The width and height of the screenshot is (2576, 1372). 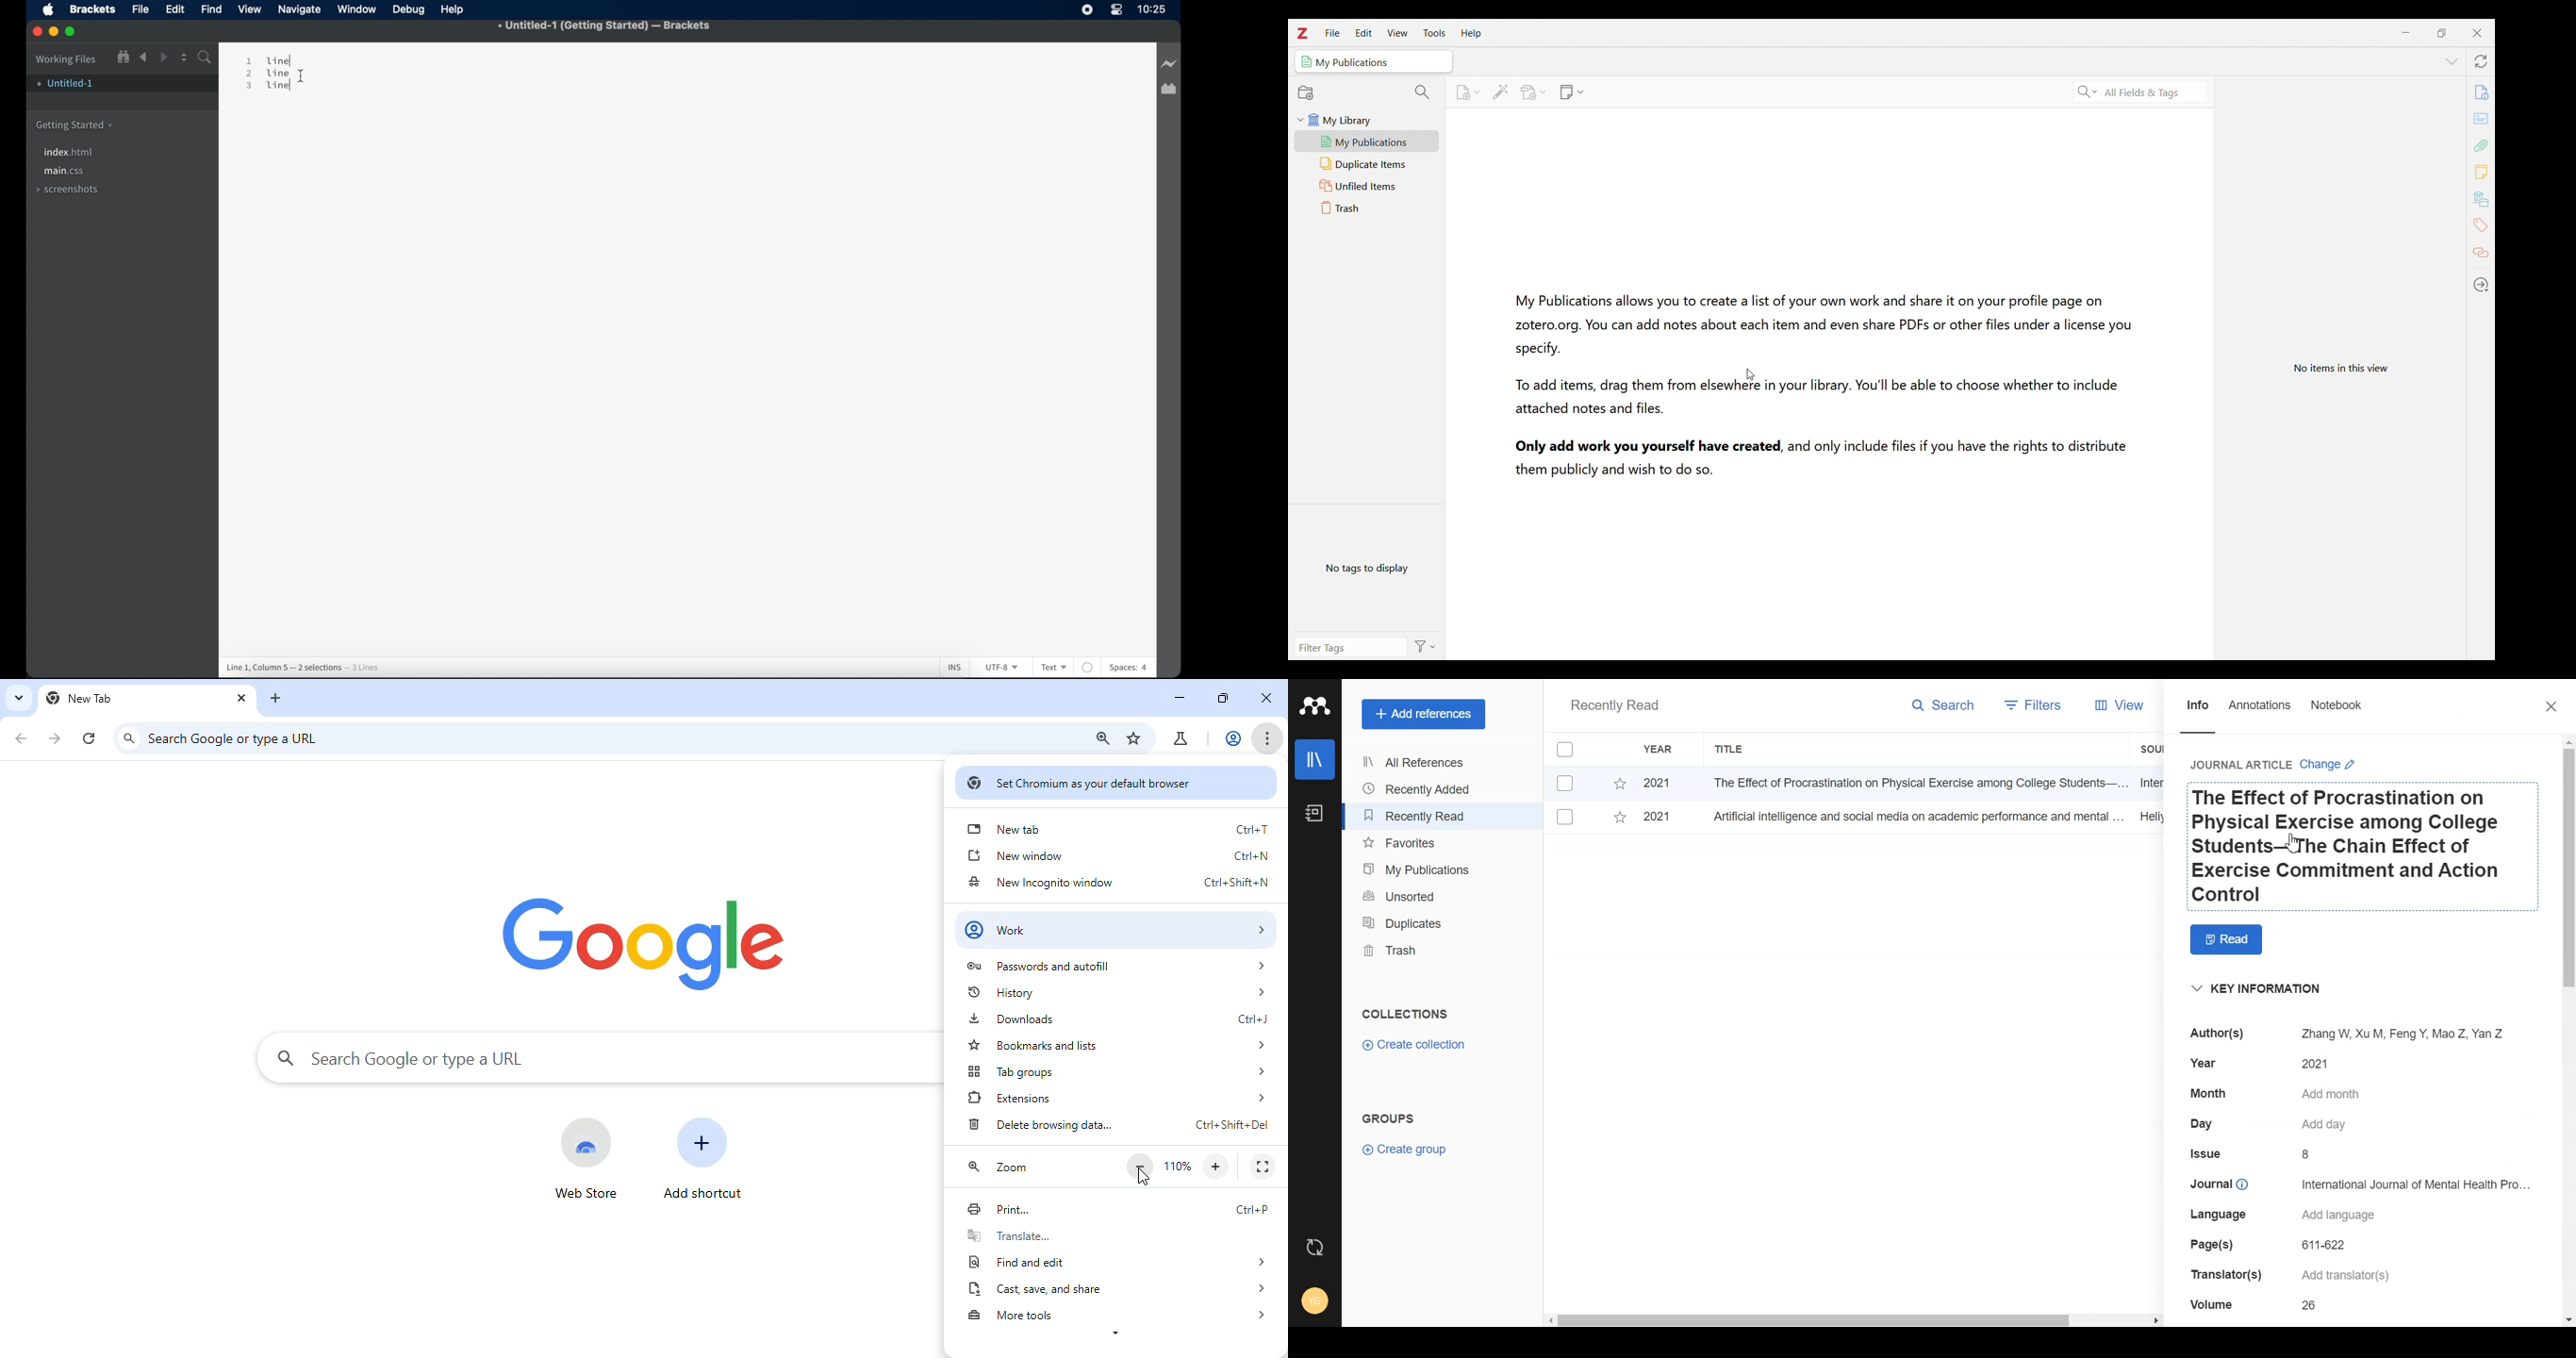 I want to click on Checkbox, so click(x=1568, y=782).